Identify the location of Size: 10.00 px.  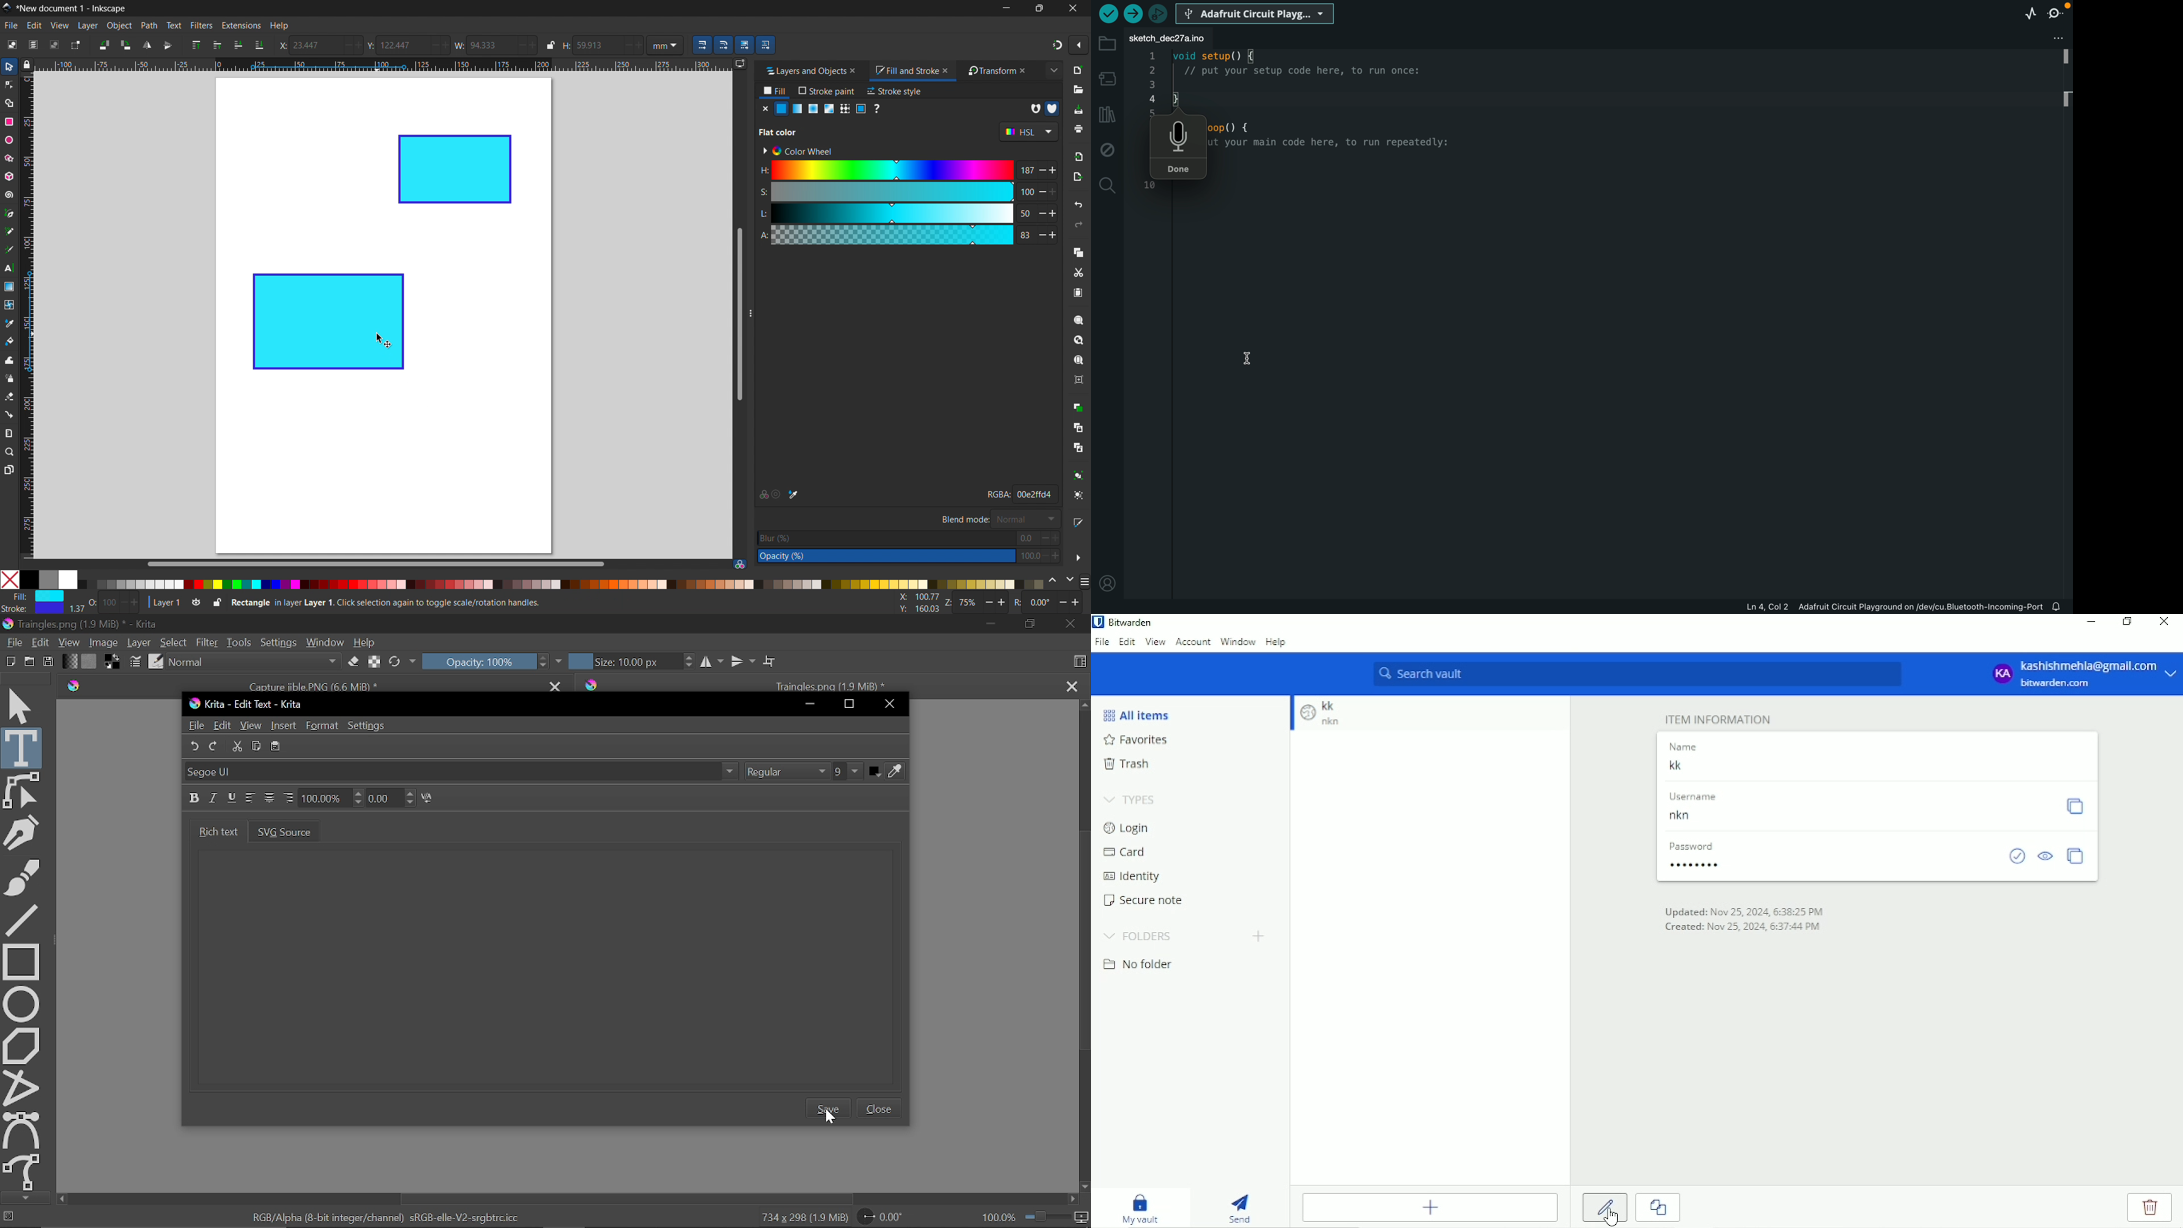
(622, 662).